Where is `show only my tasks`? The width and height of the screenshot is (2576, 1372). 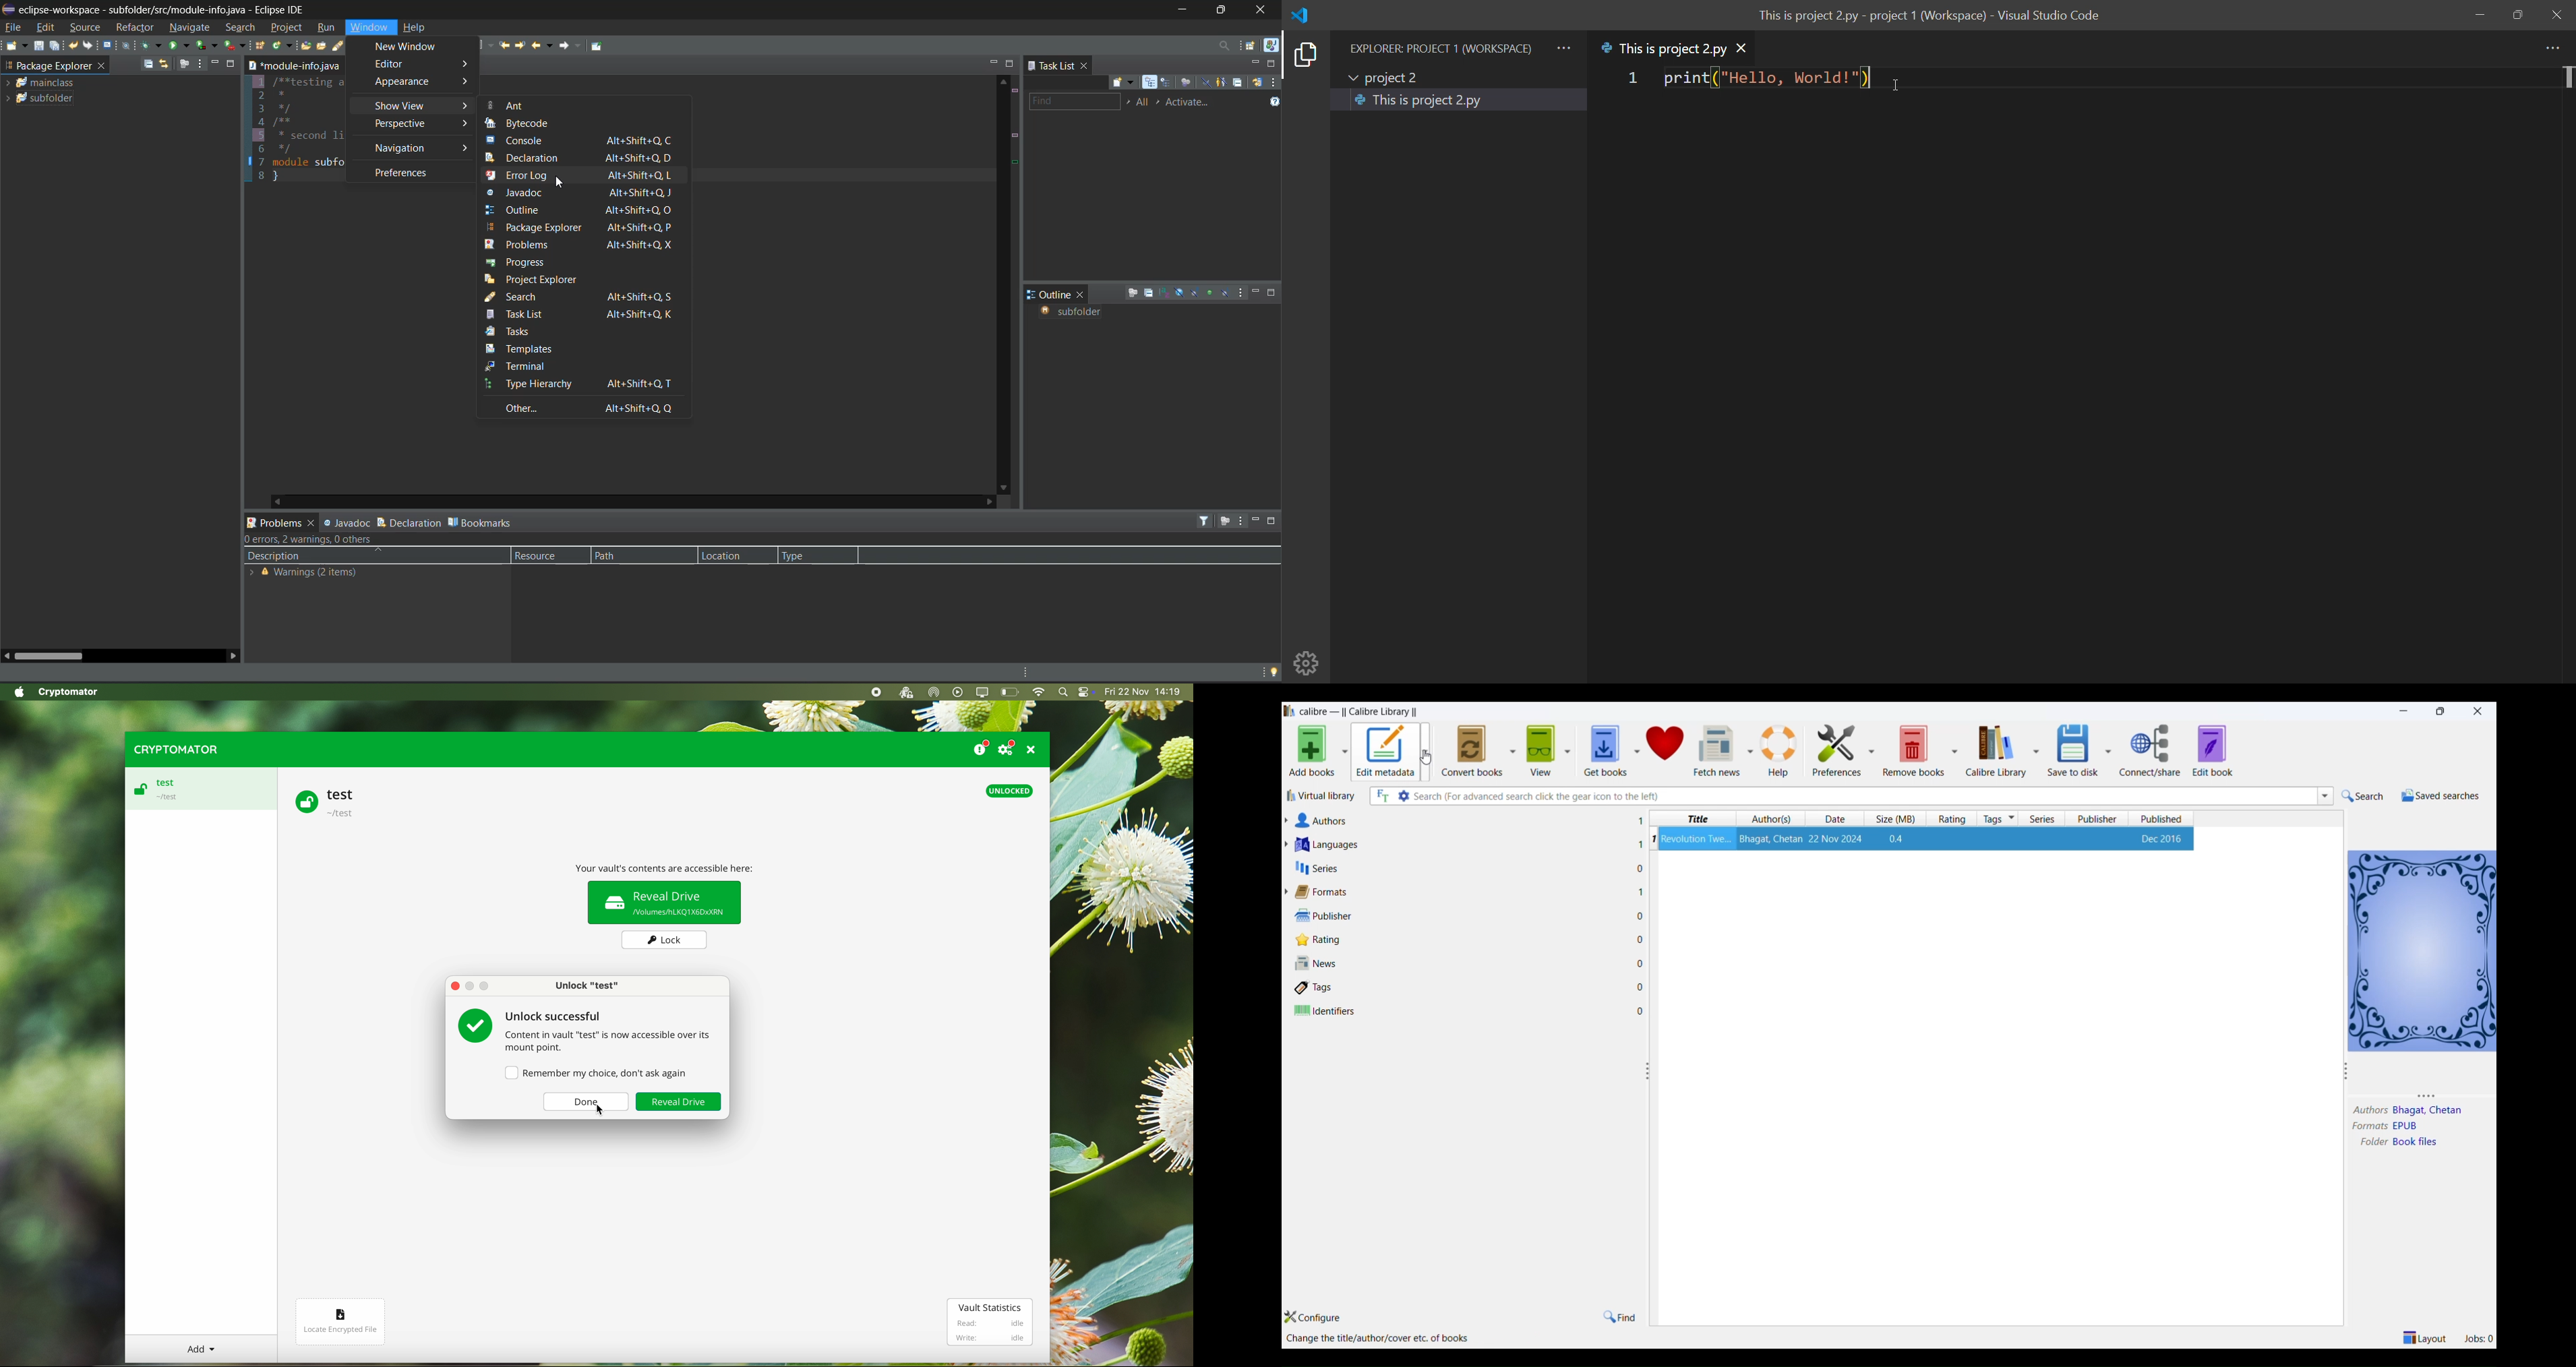 show only my tasks is located at coordinates (1222, 83).